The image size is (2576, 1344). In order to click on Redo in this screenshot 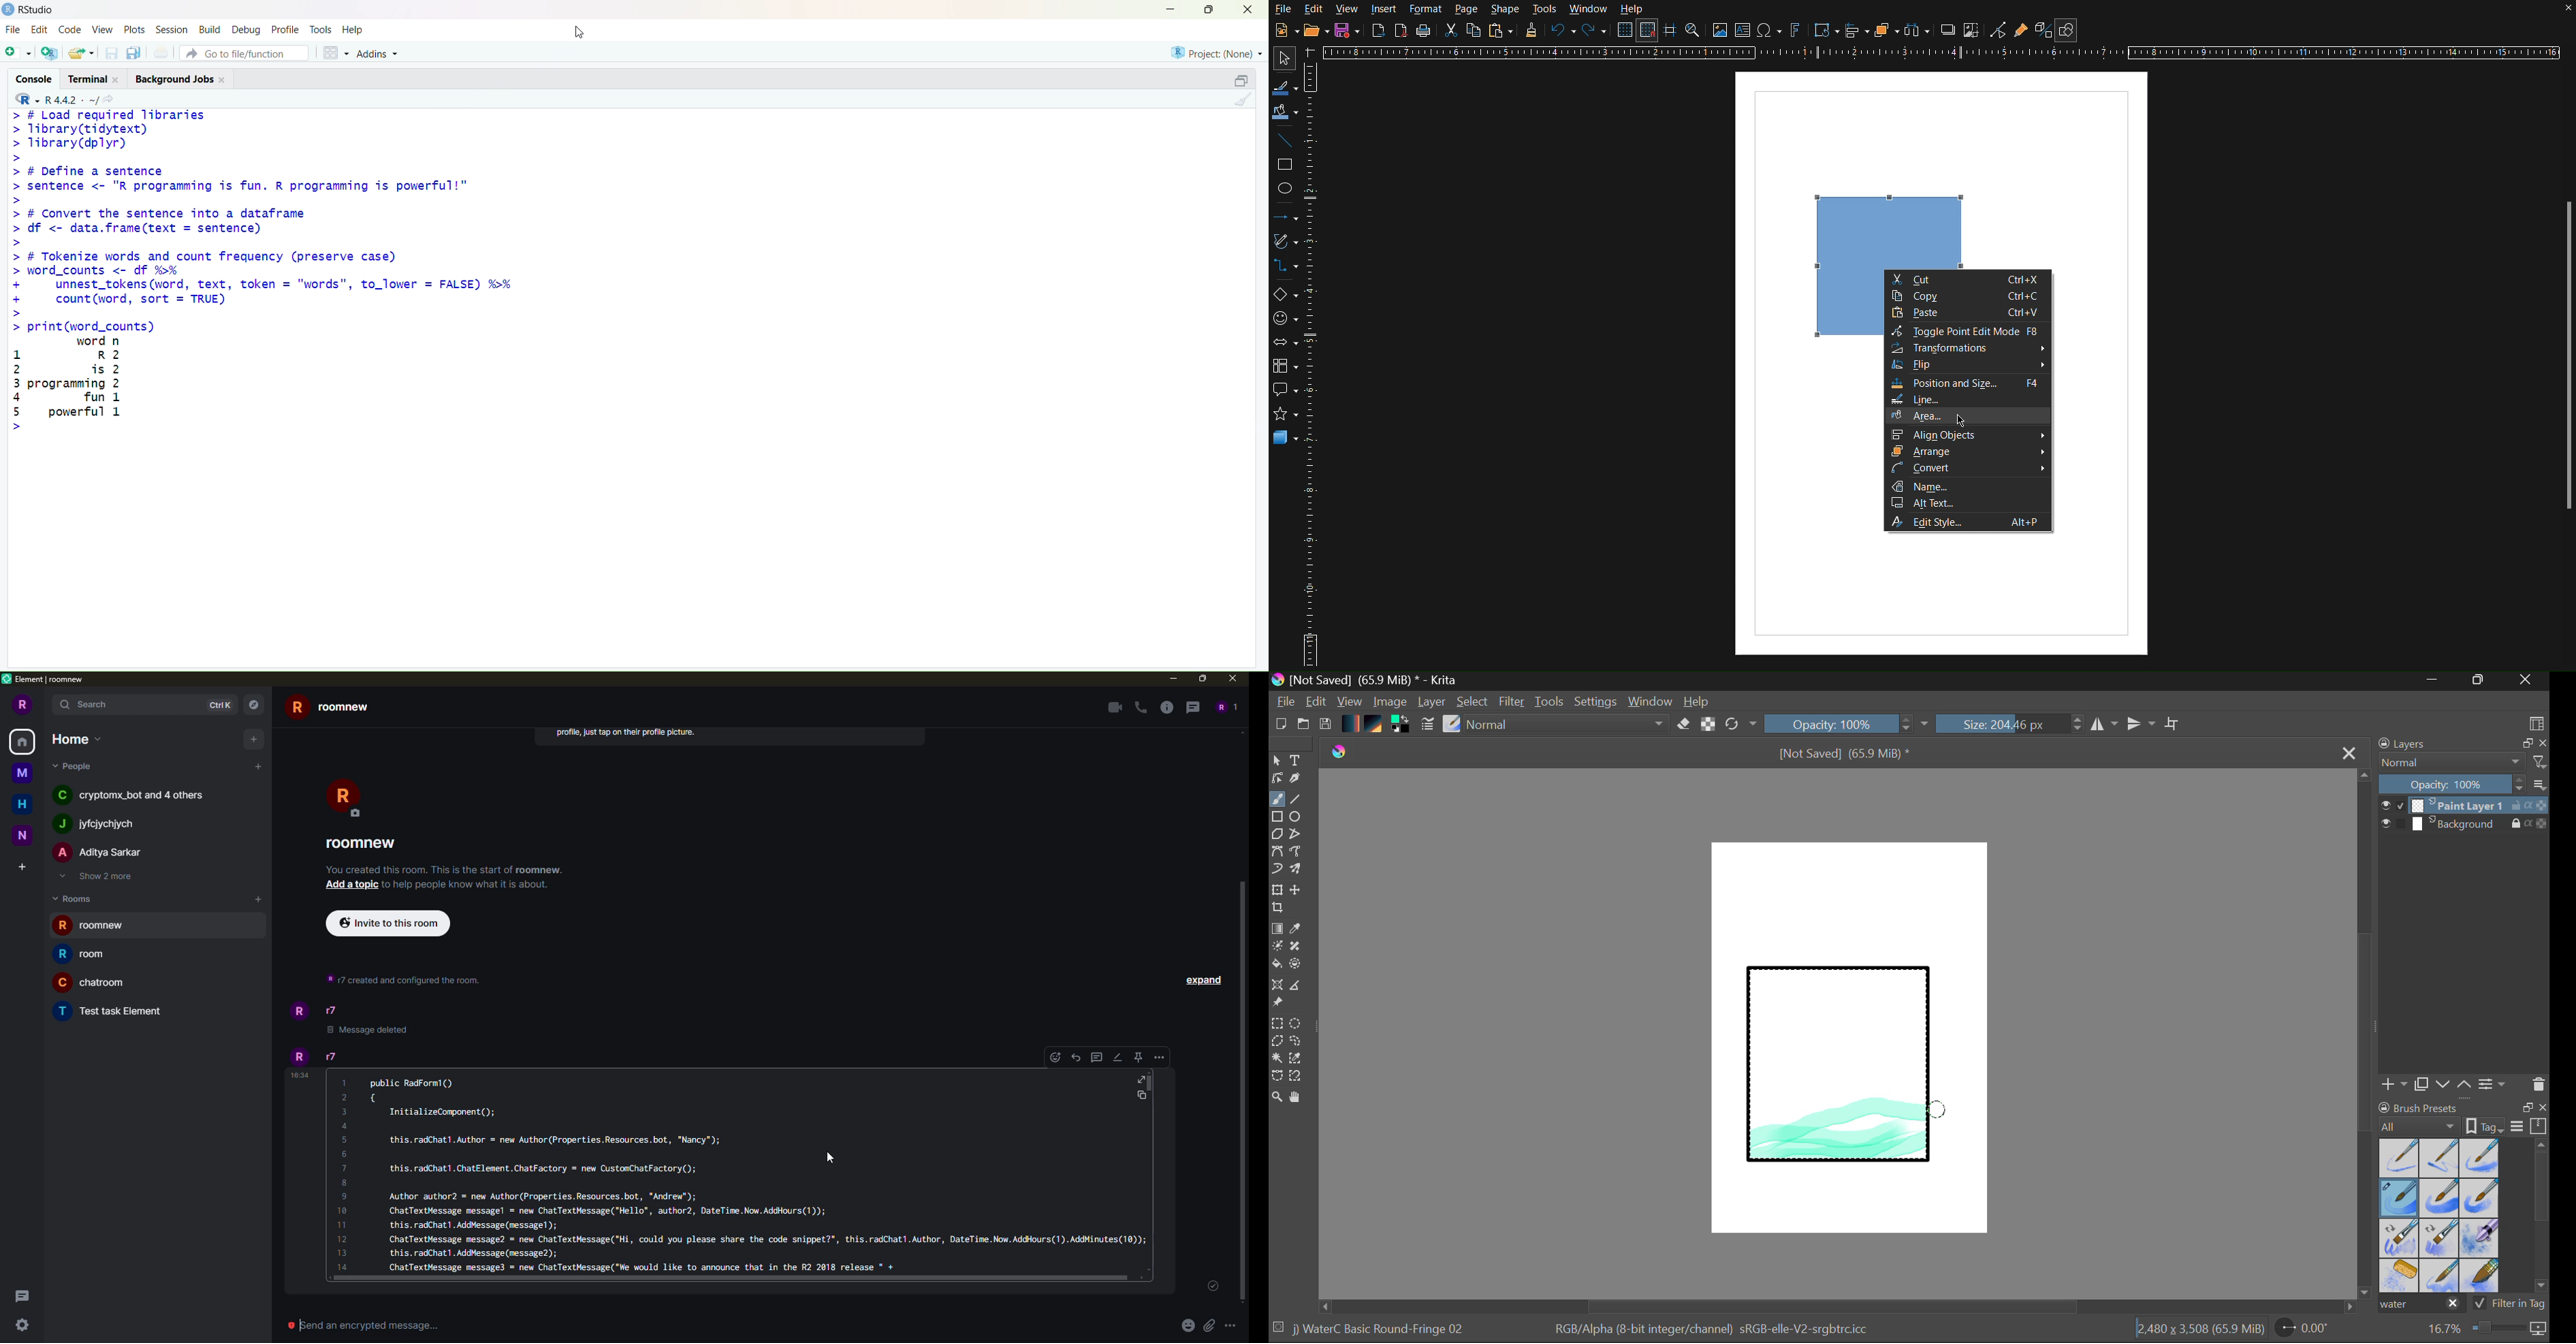, I will do `click(1594, 31)`.